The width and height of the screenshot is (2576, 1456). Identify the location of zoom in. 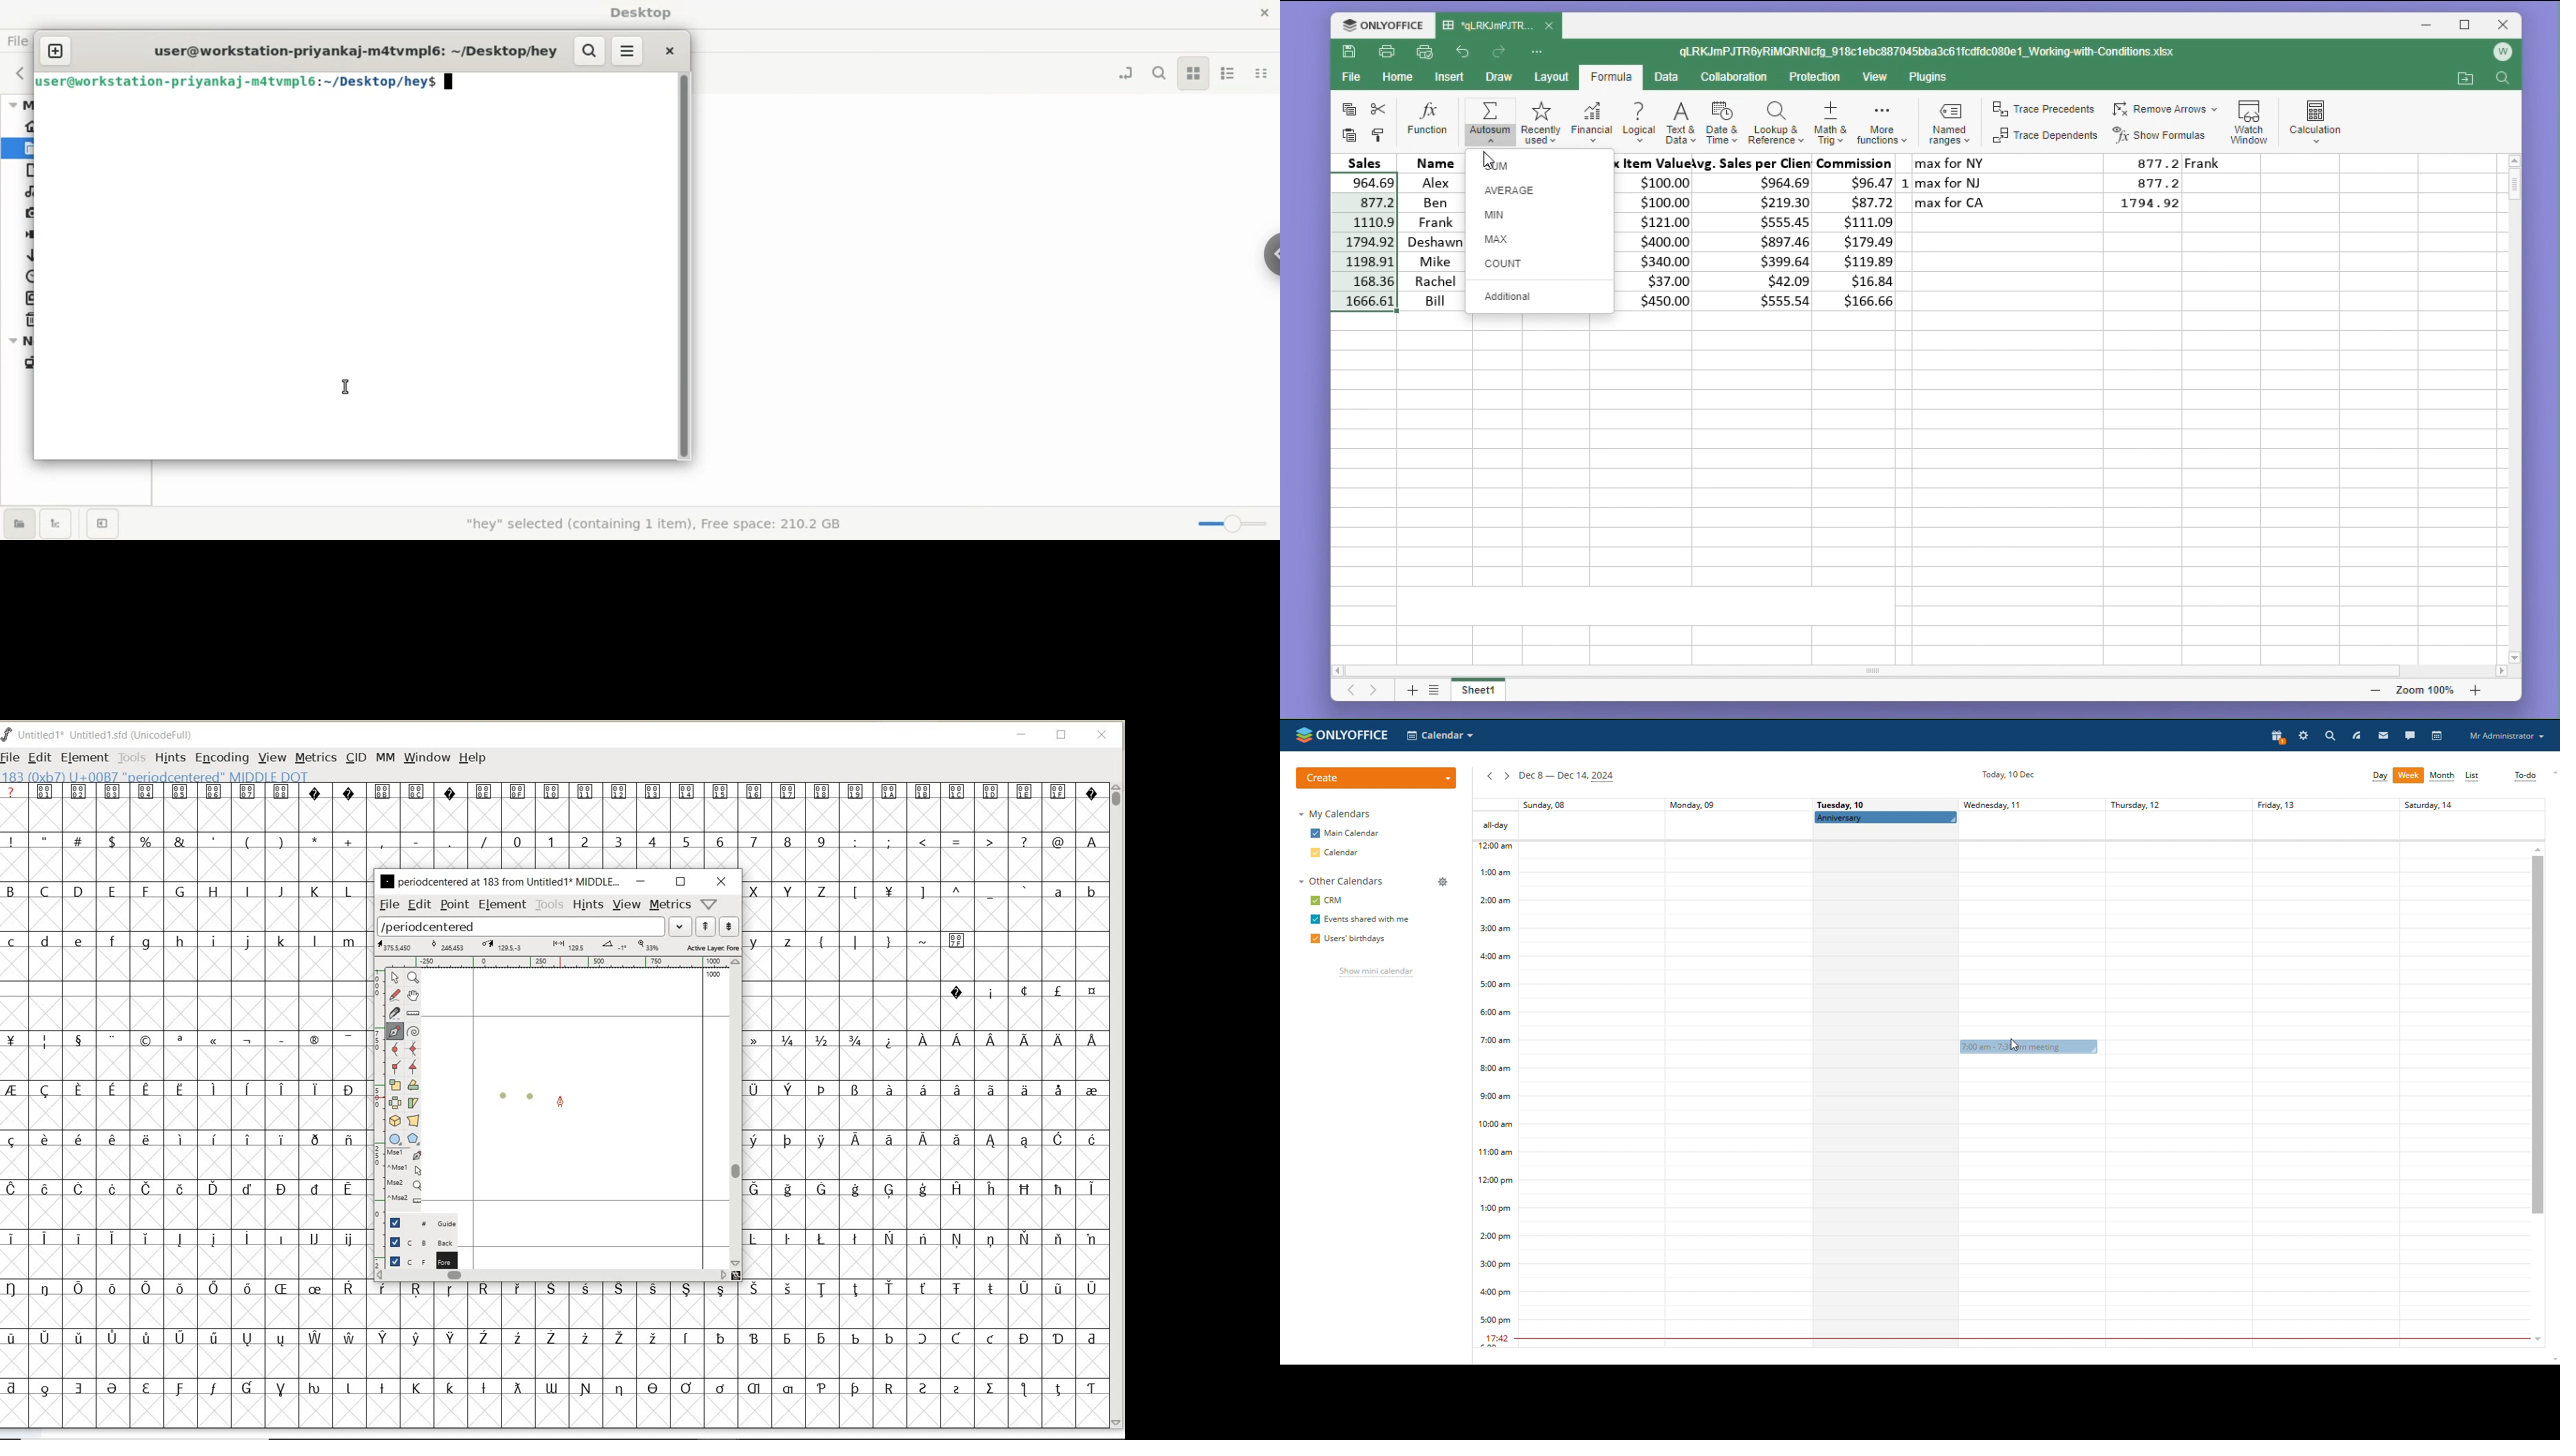
(2475, 690).